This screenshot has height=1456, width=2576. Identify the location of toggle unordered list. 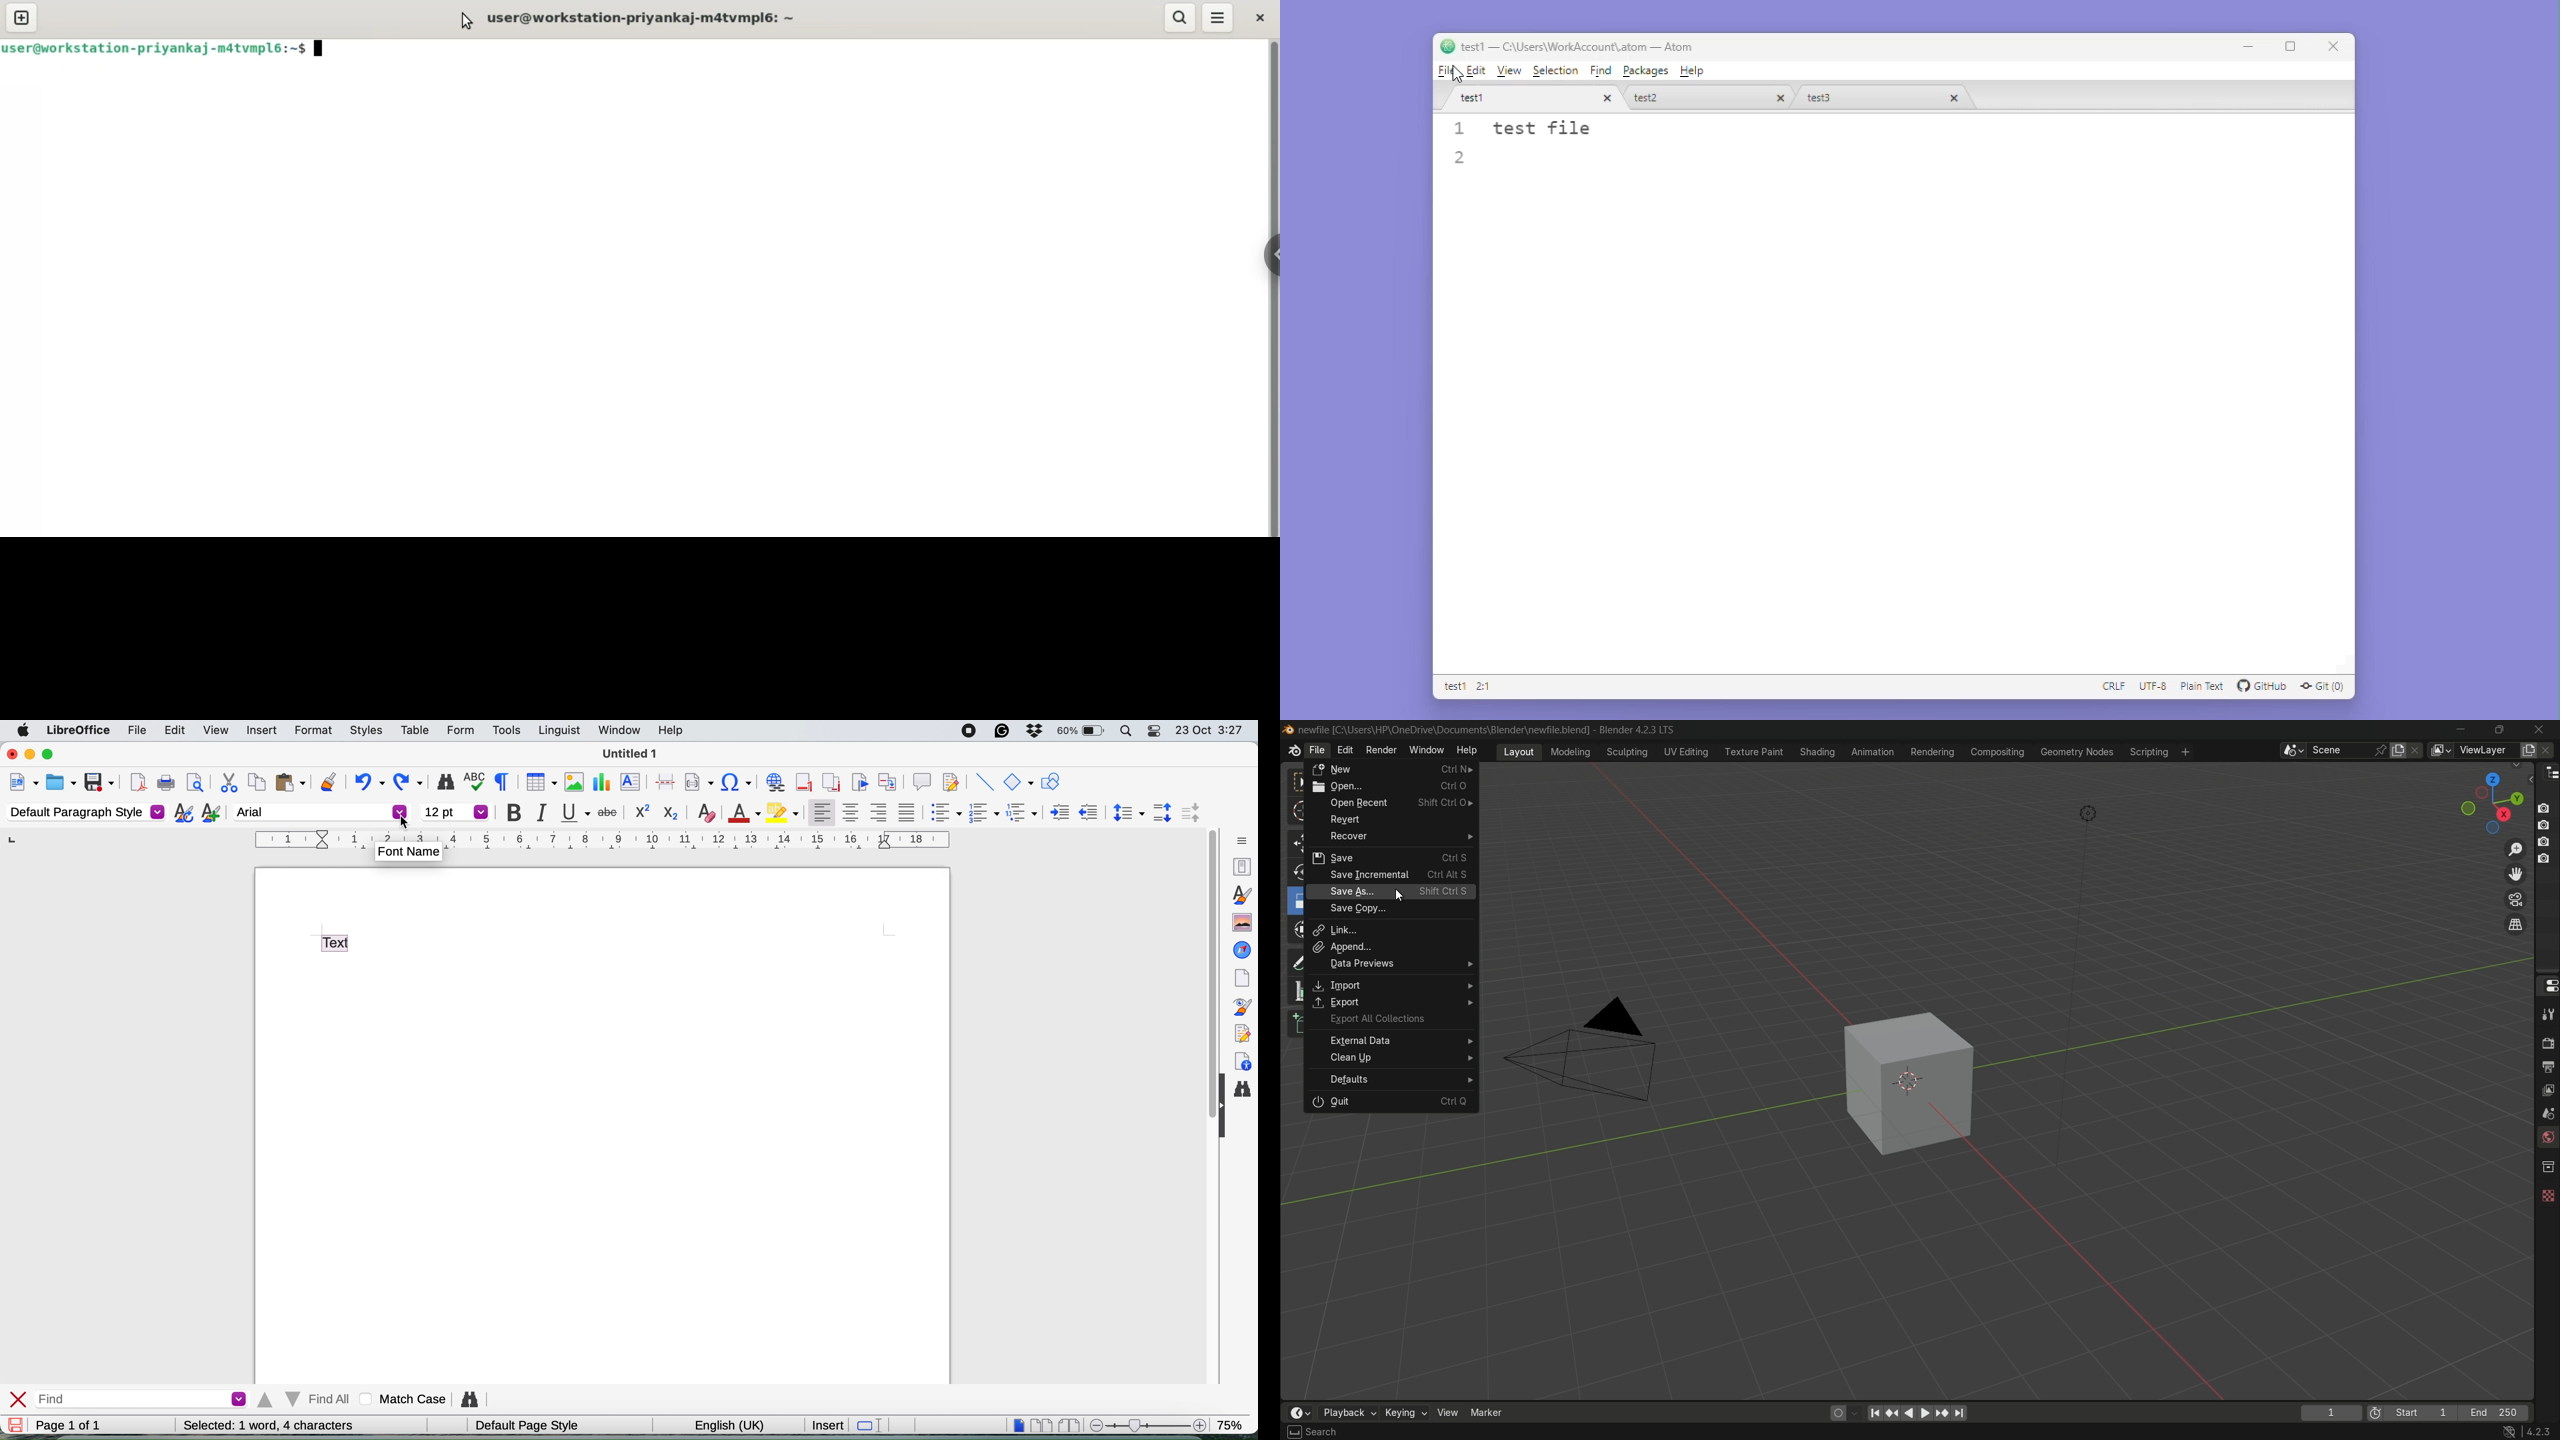
(944, 815).